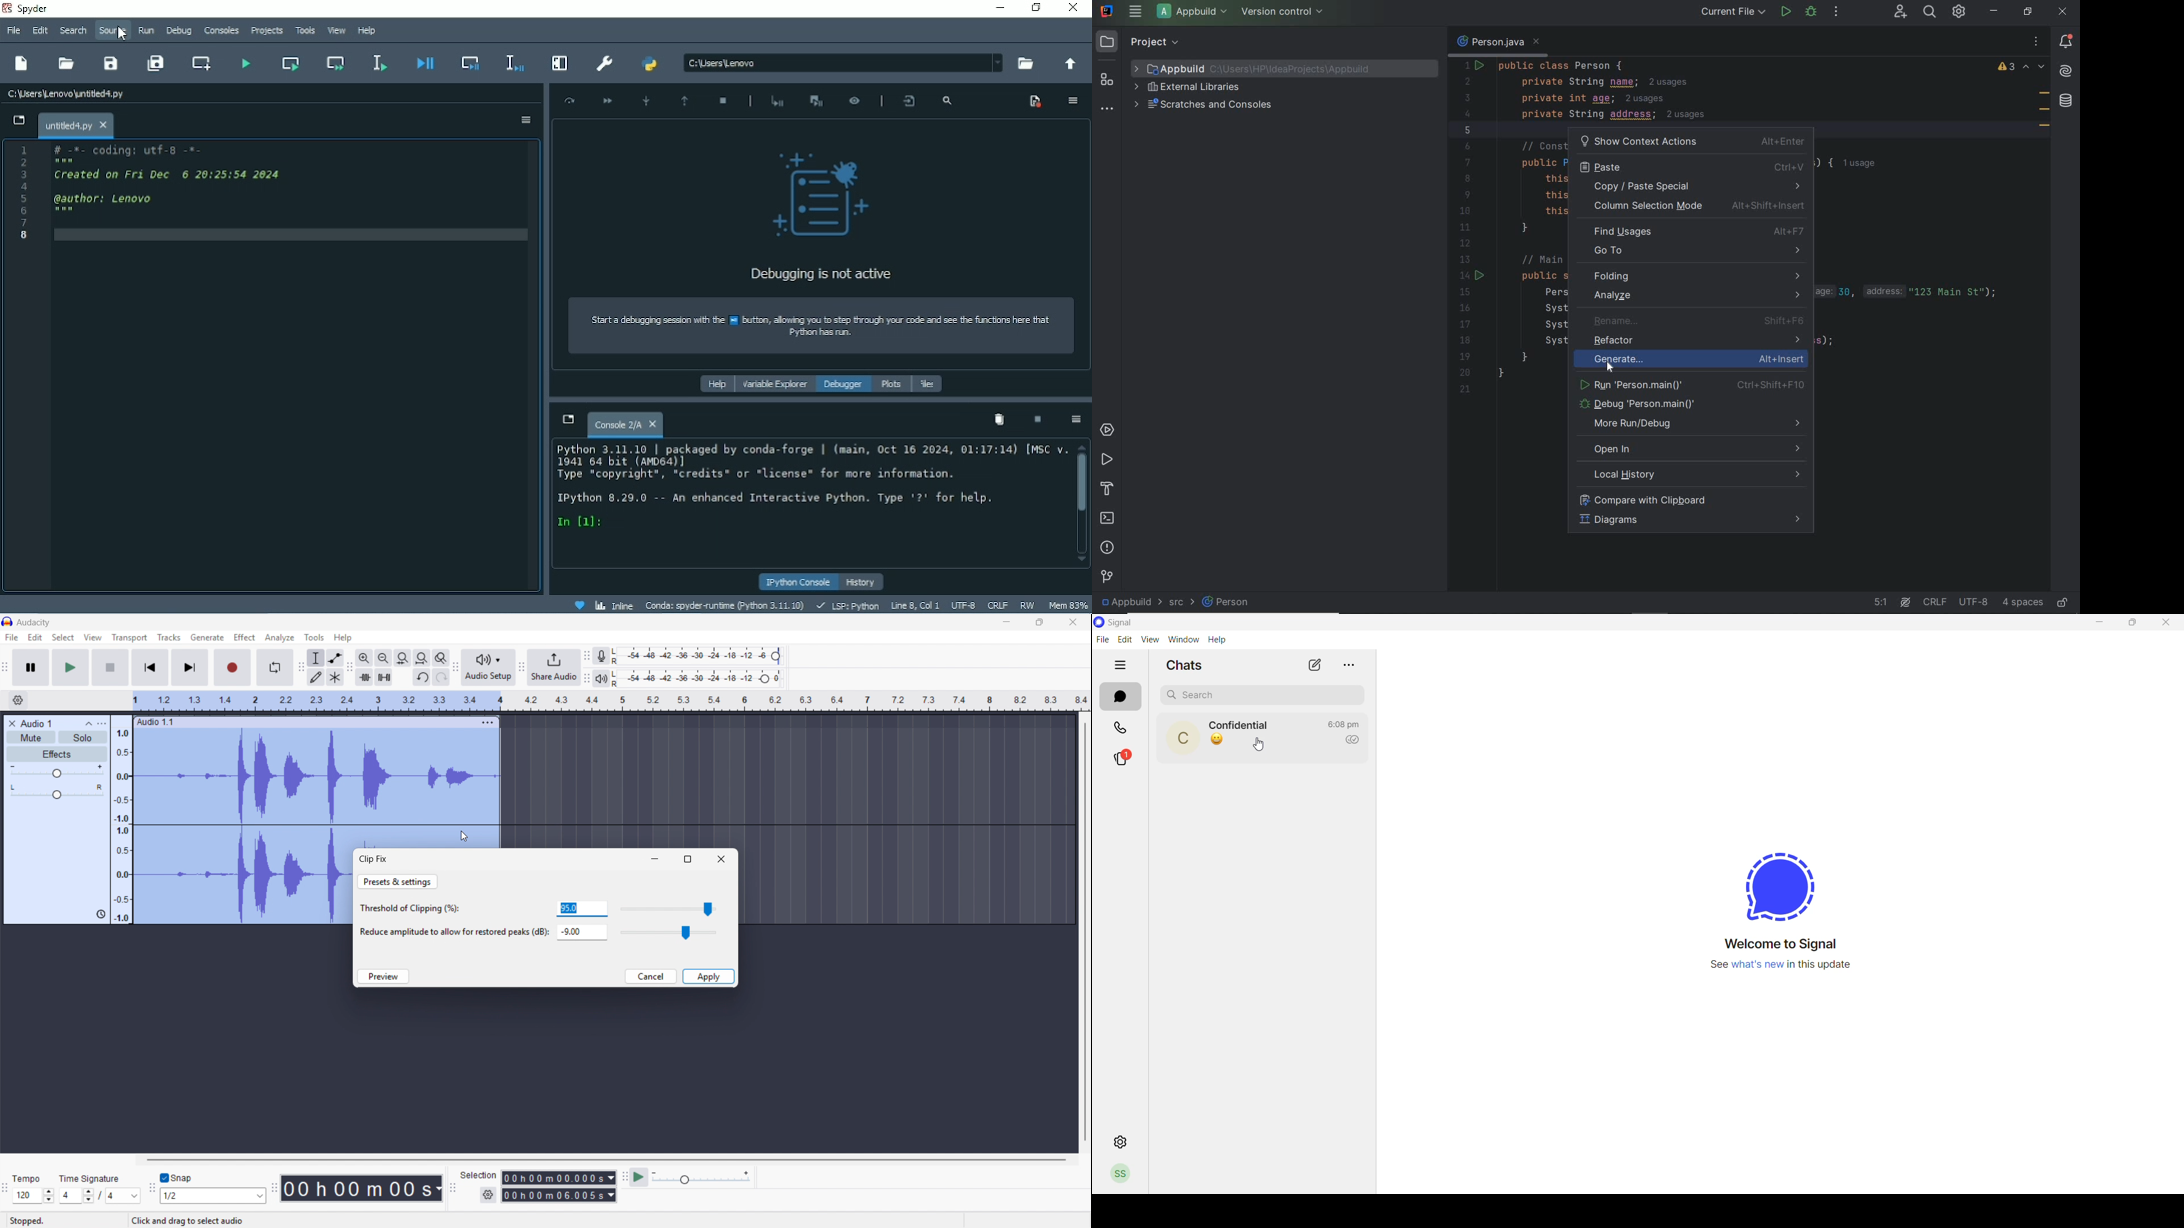 Image resolution: width=2184 pixels, height=1232 pixels. Describe the element at coordinates (721, 859) in the screenshot. I see `Close ` at that location.